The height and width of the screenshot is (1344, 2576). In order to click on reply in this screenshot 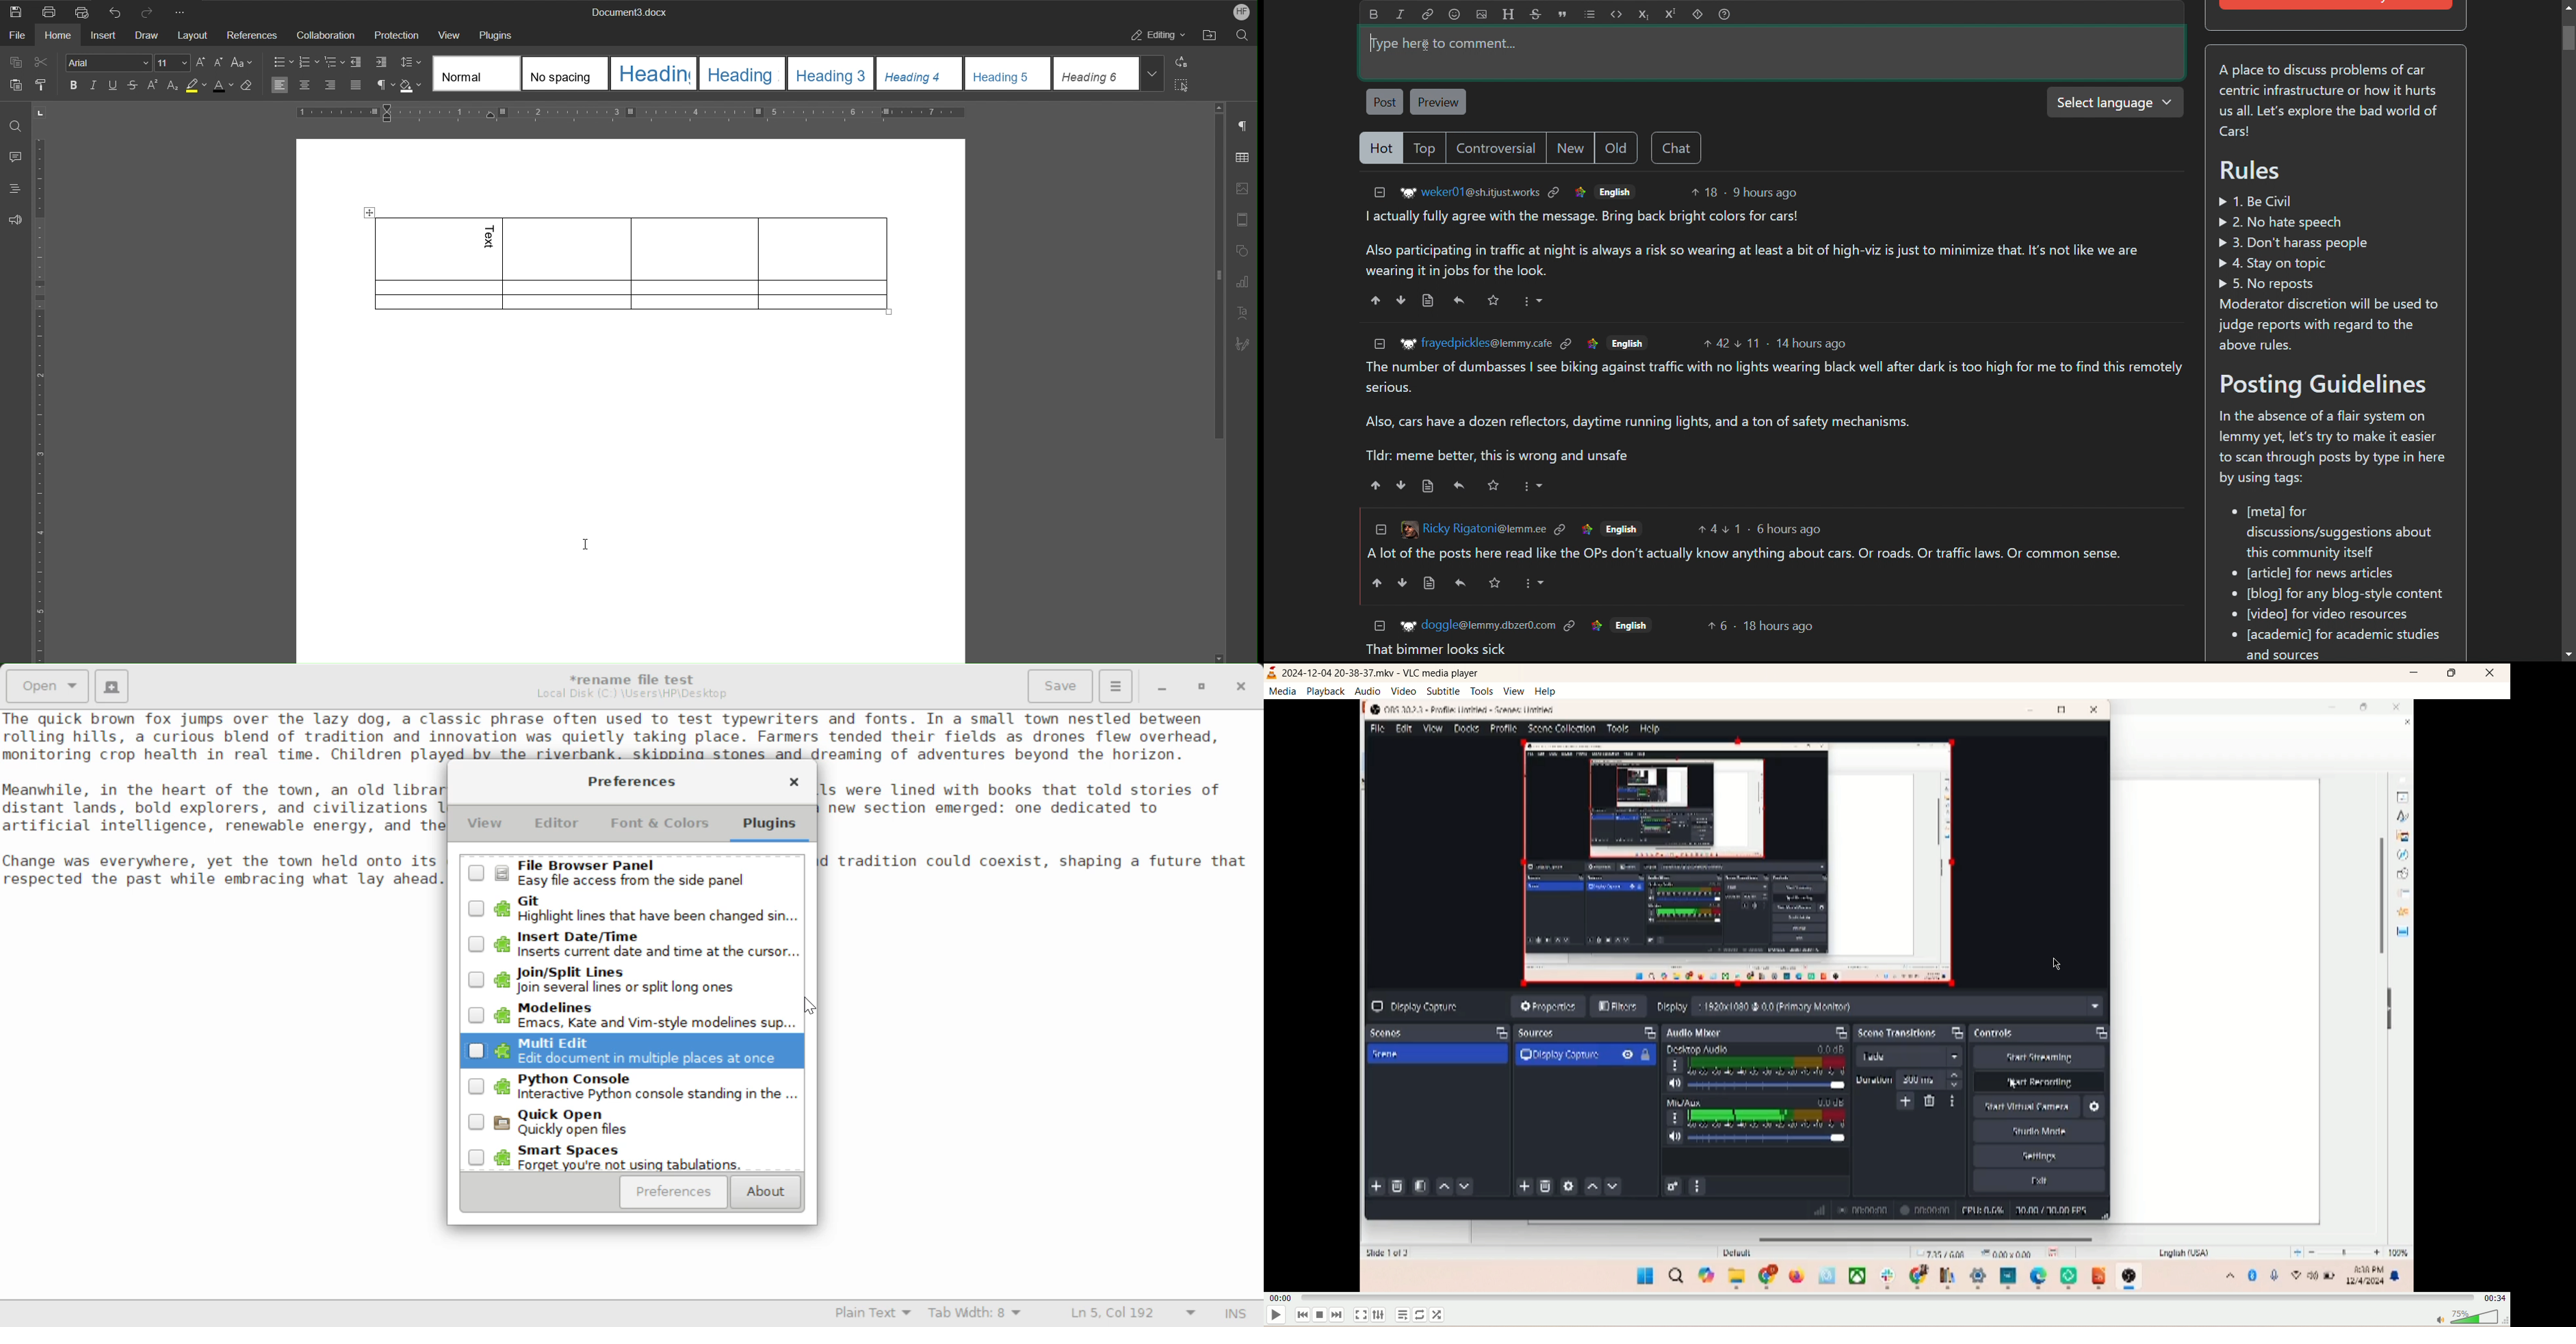, I will do `click(1459, 301)`.